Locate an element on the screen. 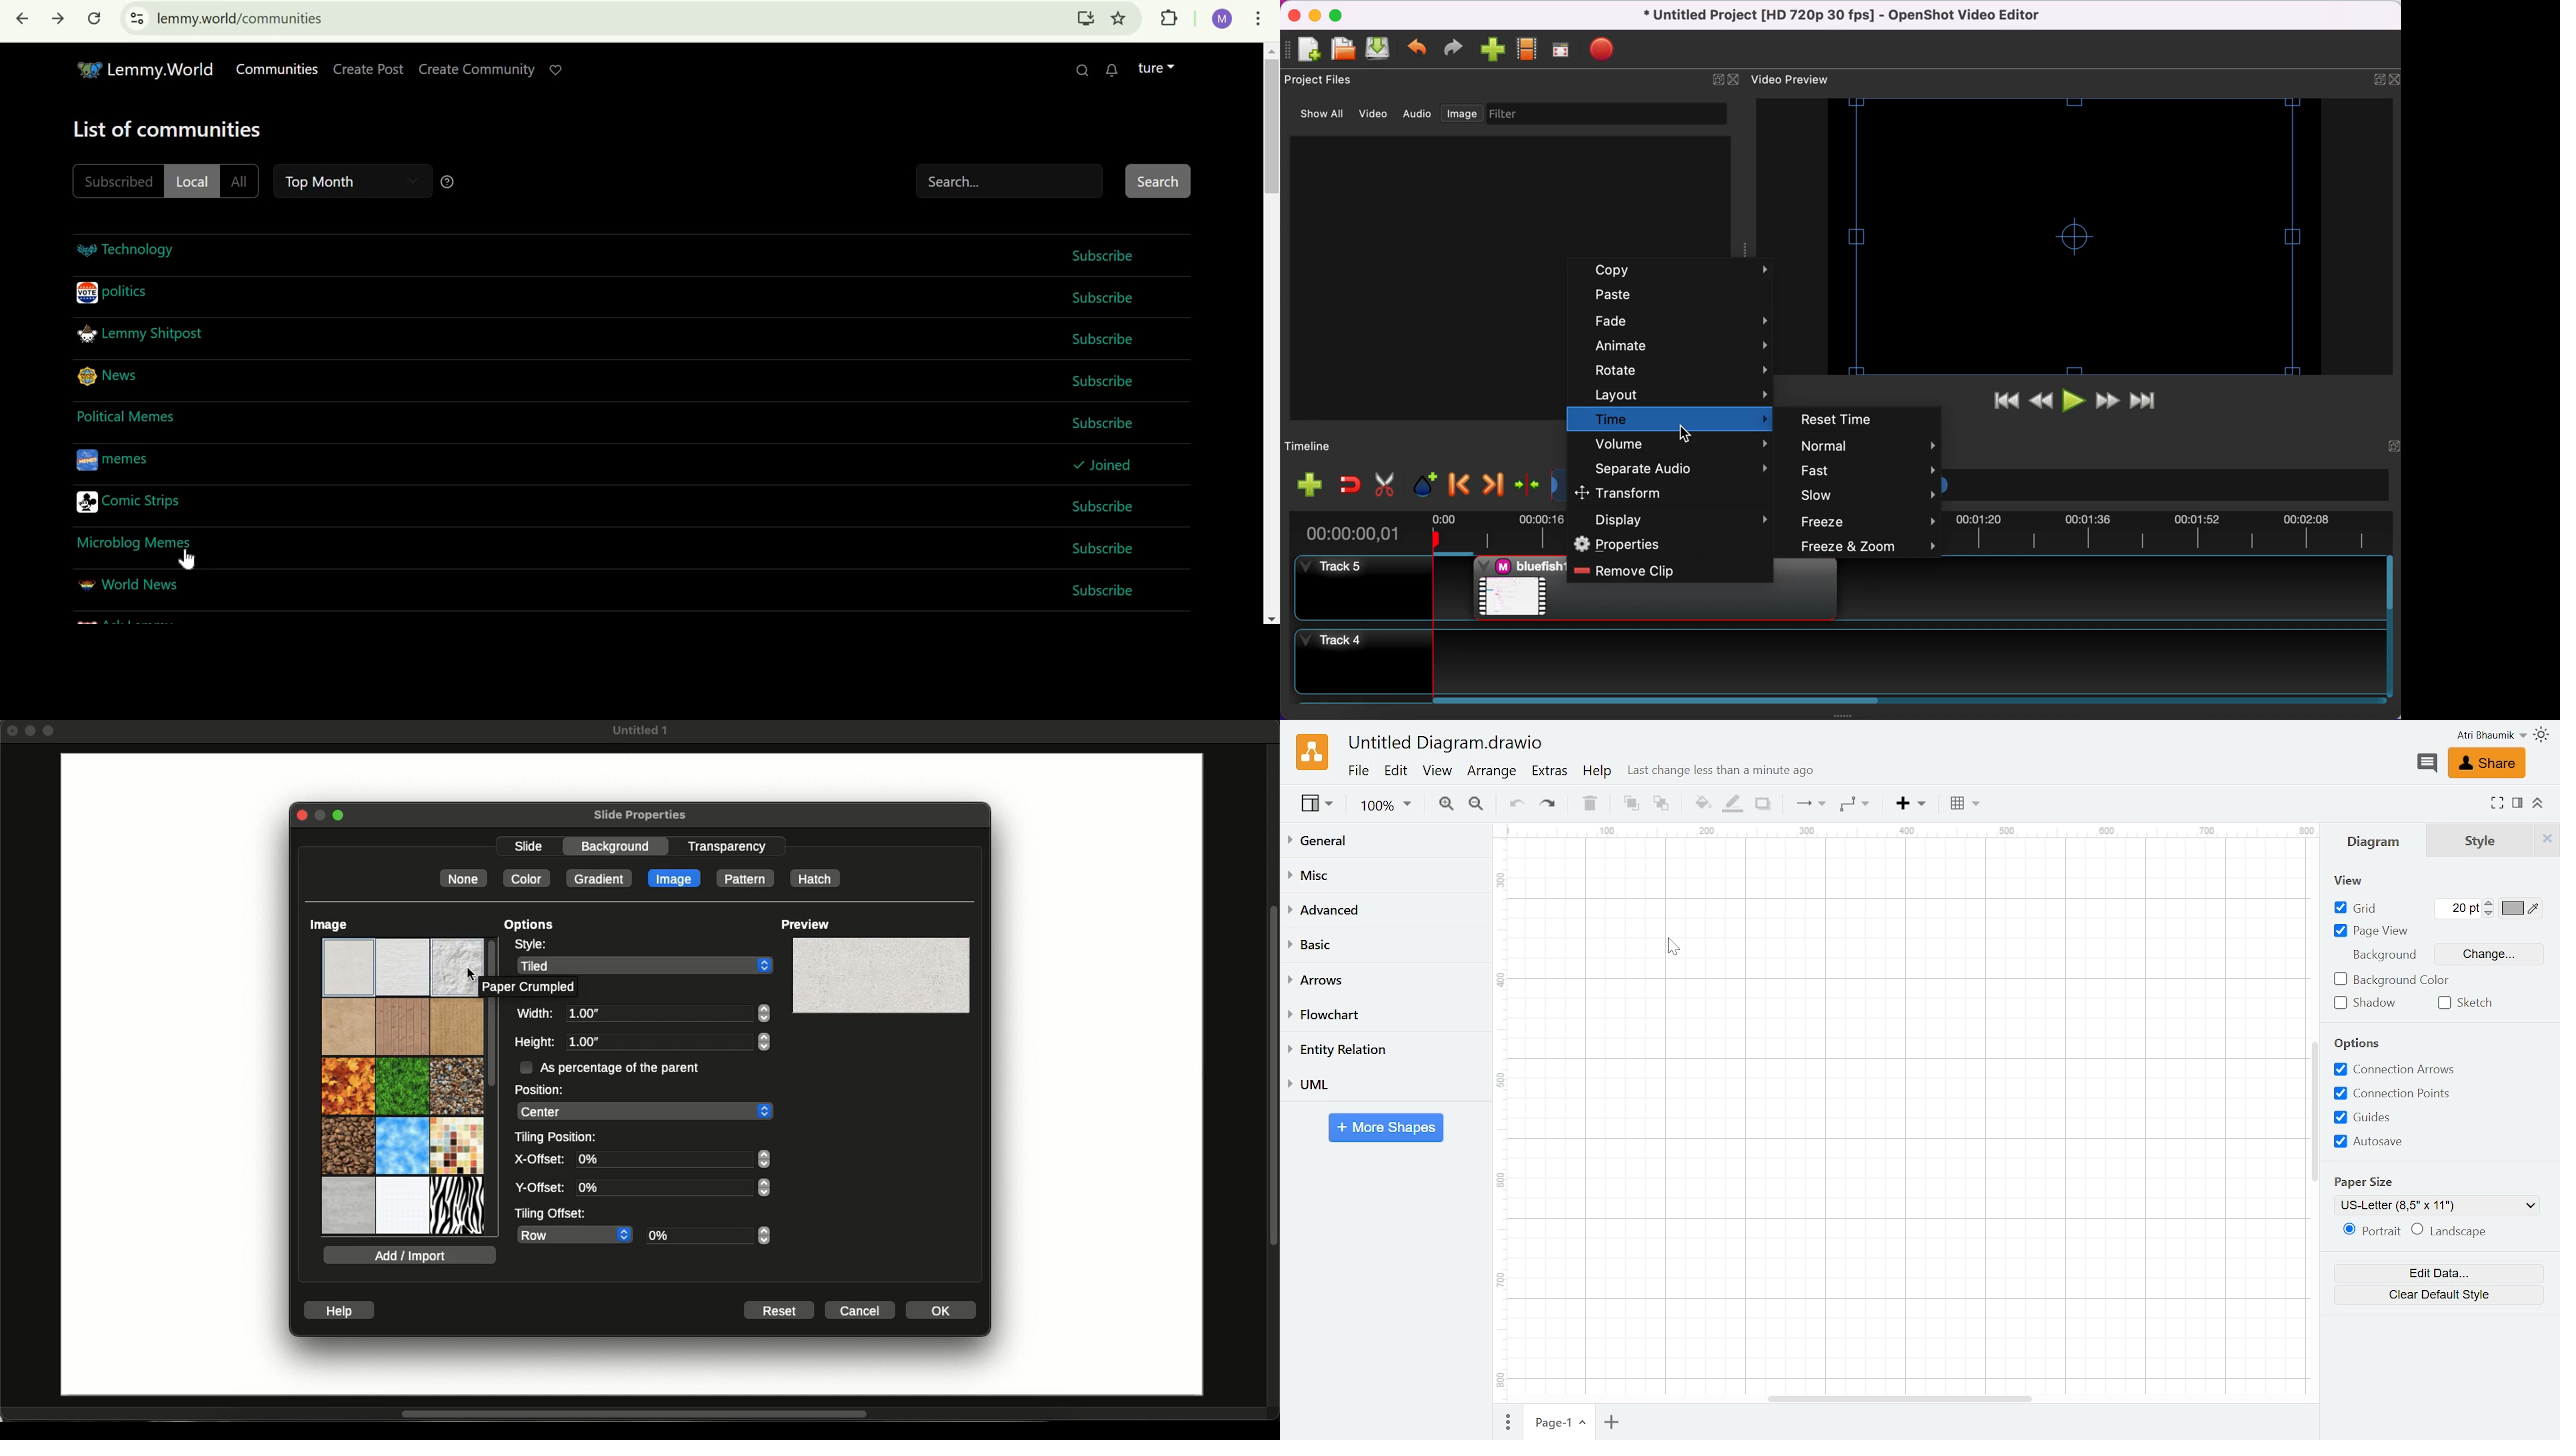 The width and height of the screenshot is (2576, 1456). Background color is located at coordinates (2394, 979).